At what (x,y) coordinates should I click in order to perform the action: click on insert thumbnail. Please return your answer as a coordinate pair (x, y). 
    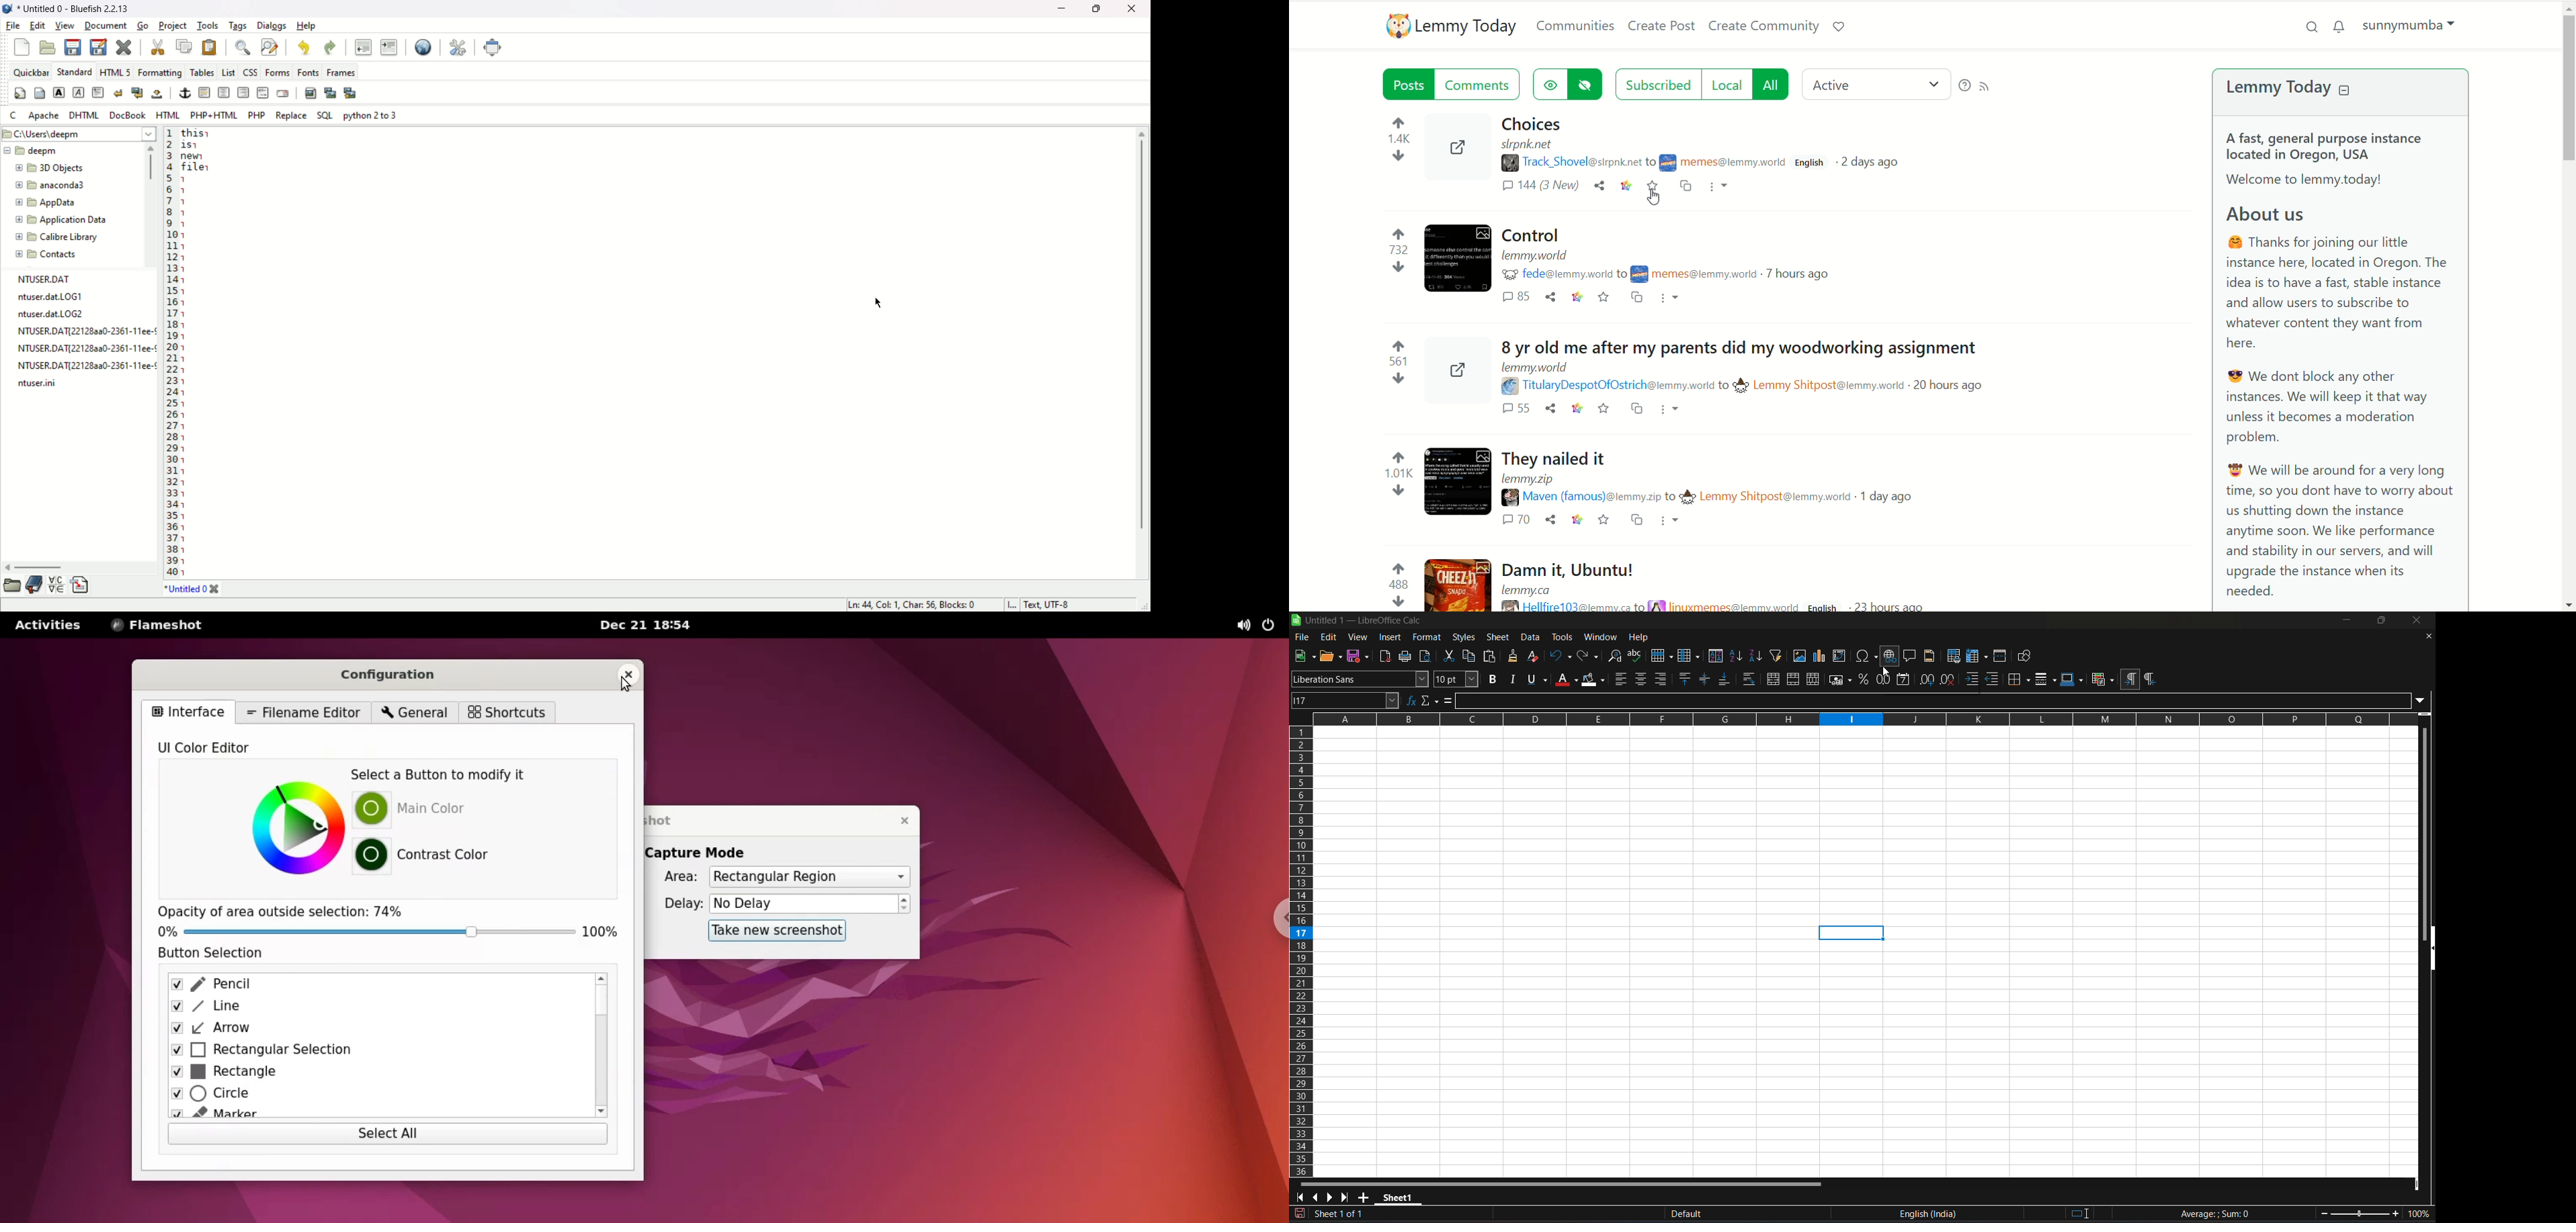
    Looking at the image, I should click on (331, 92).